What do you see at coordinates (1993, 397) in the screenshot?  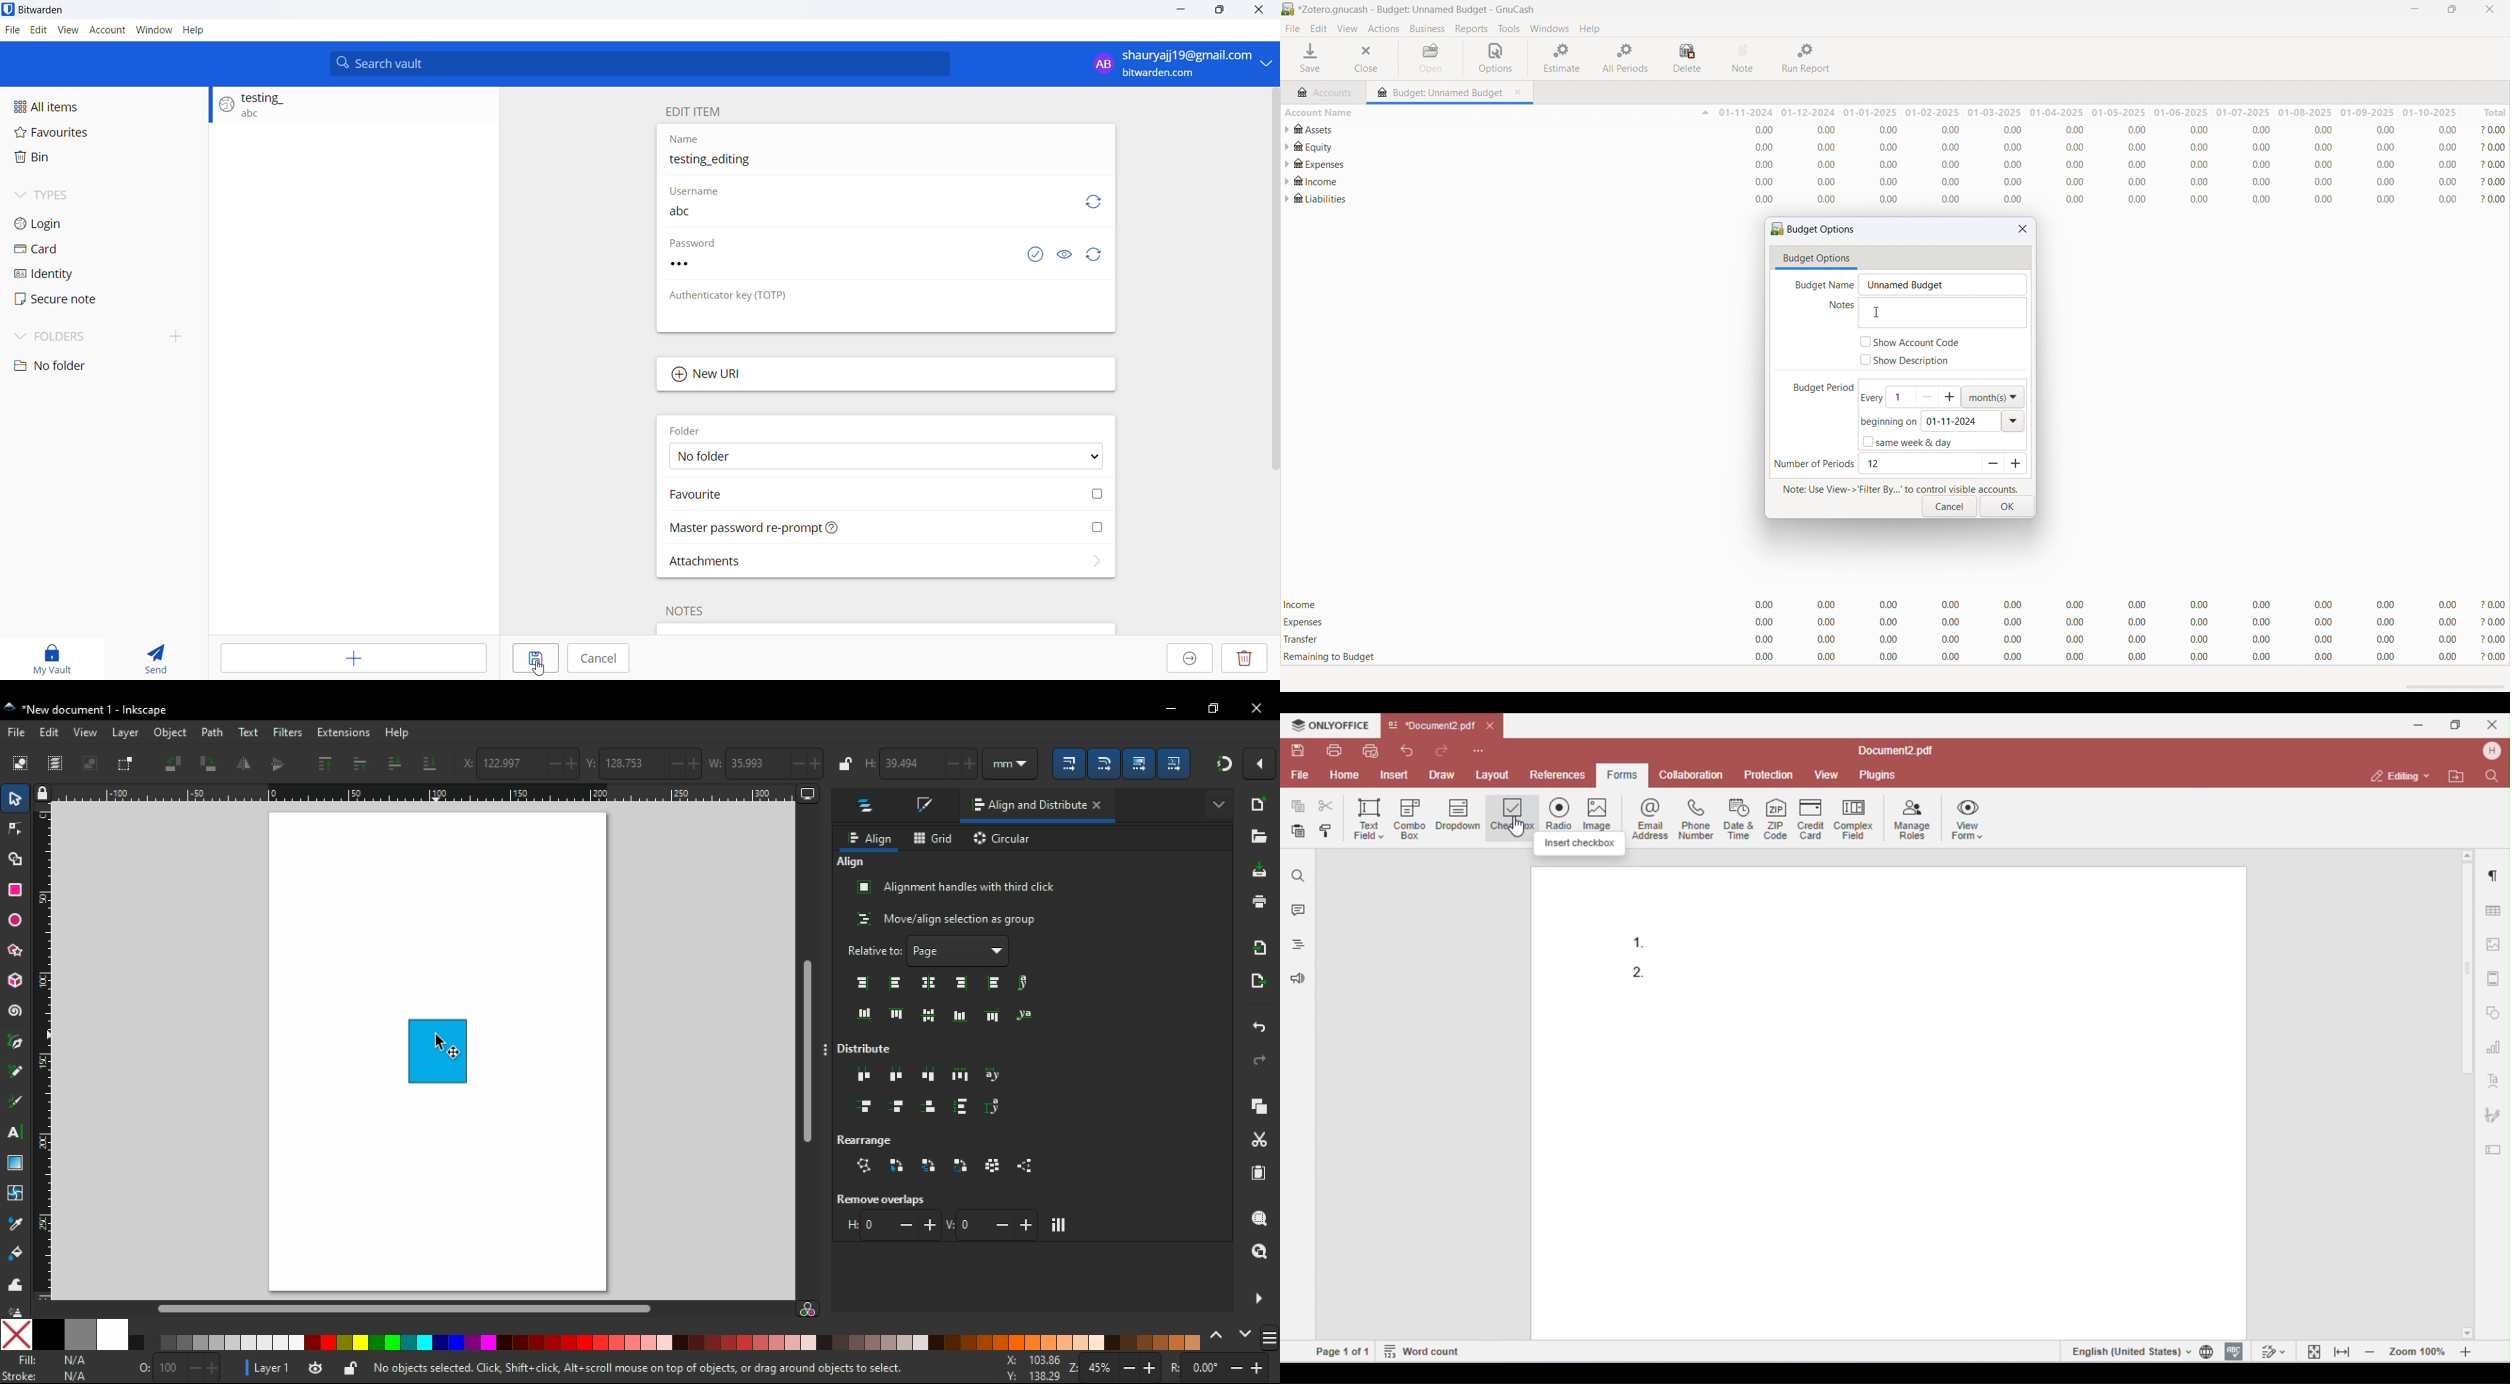 I see `select duration` at bounding box center [1993, 397].